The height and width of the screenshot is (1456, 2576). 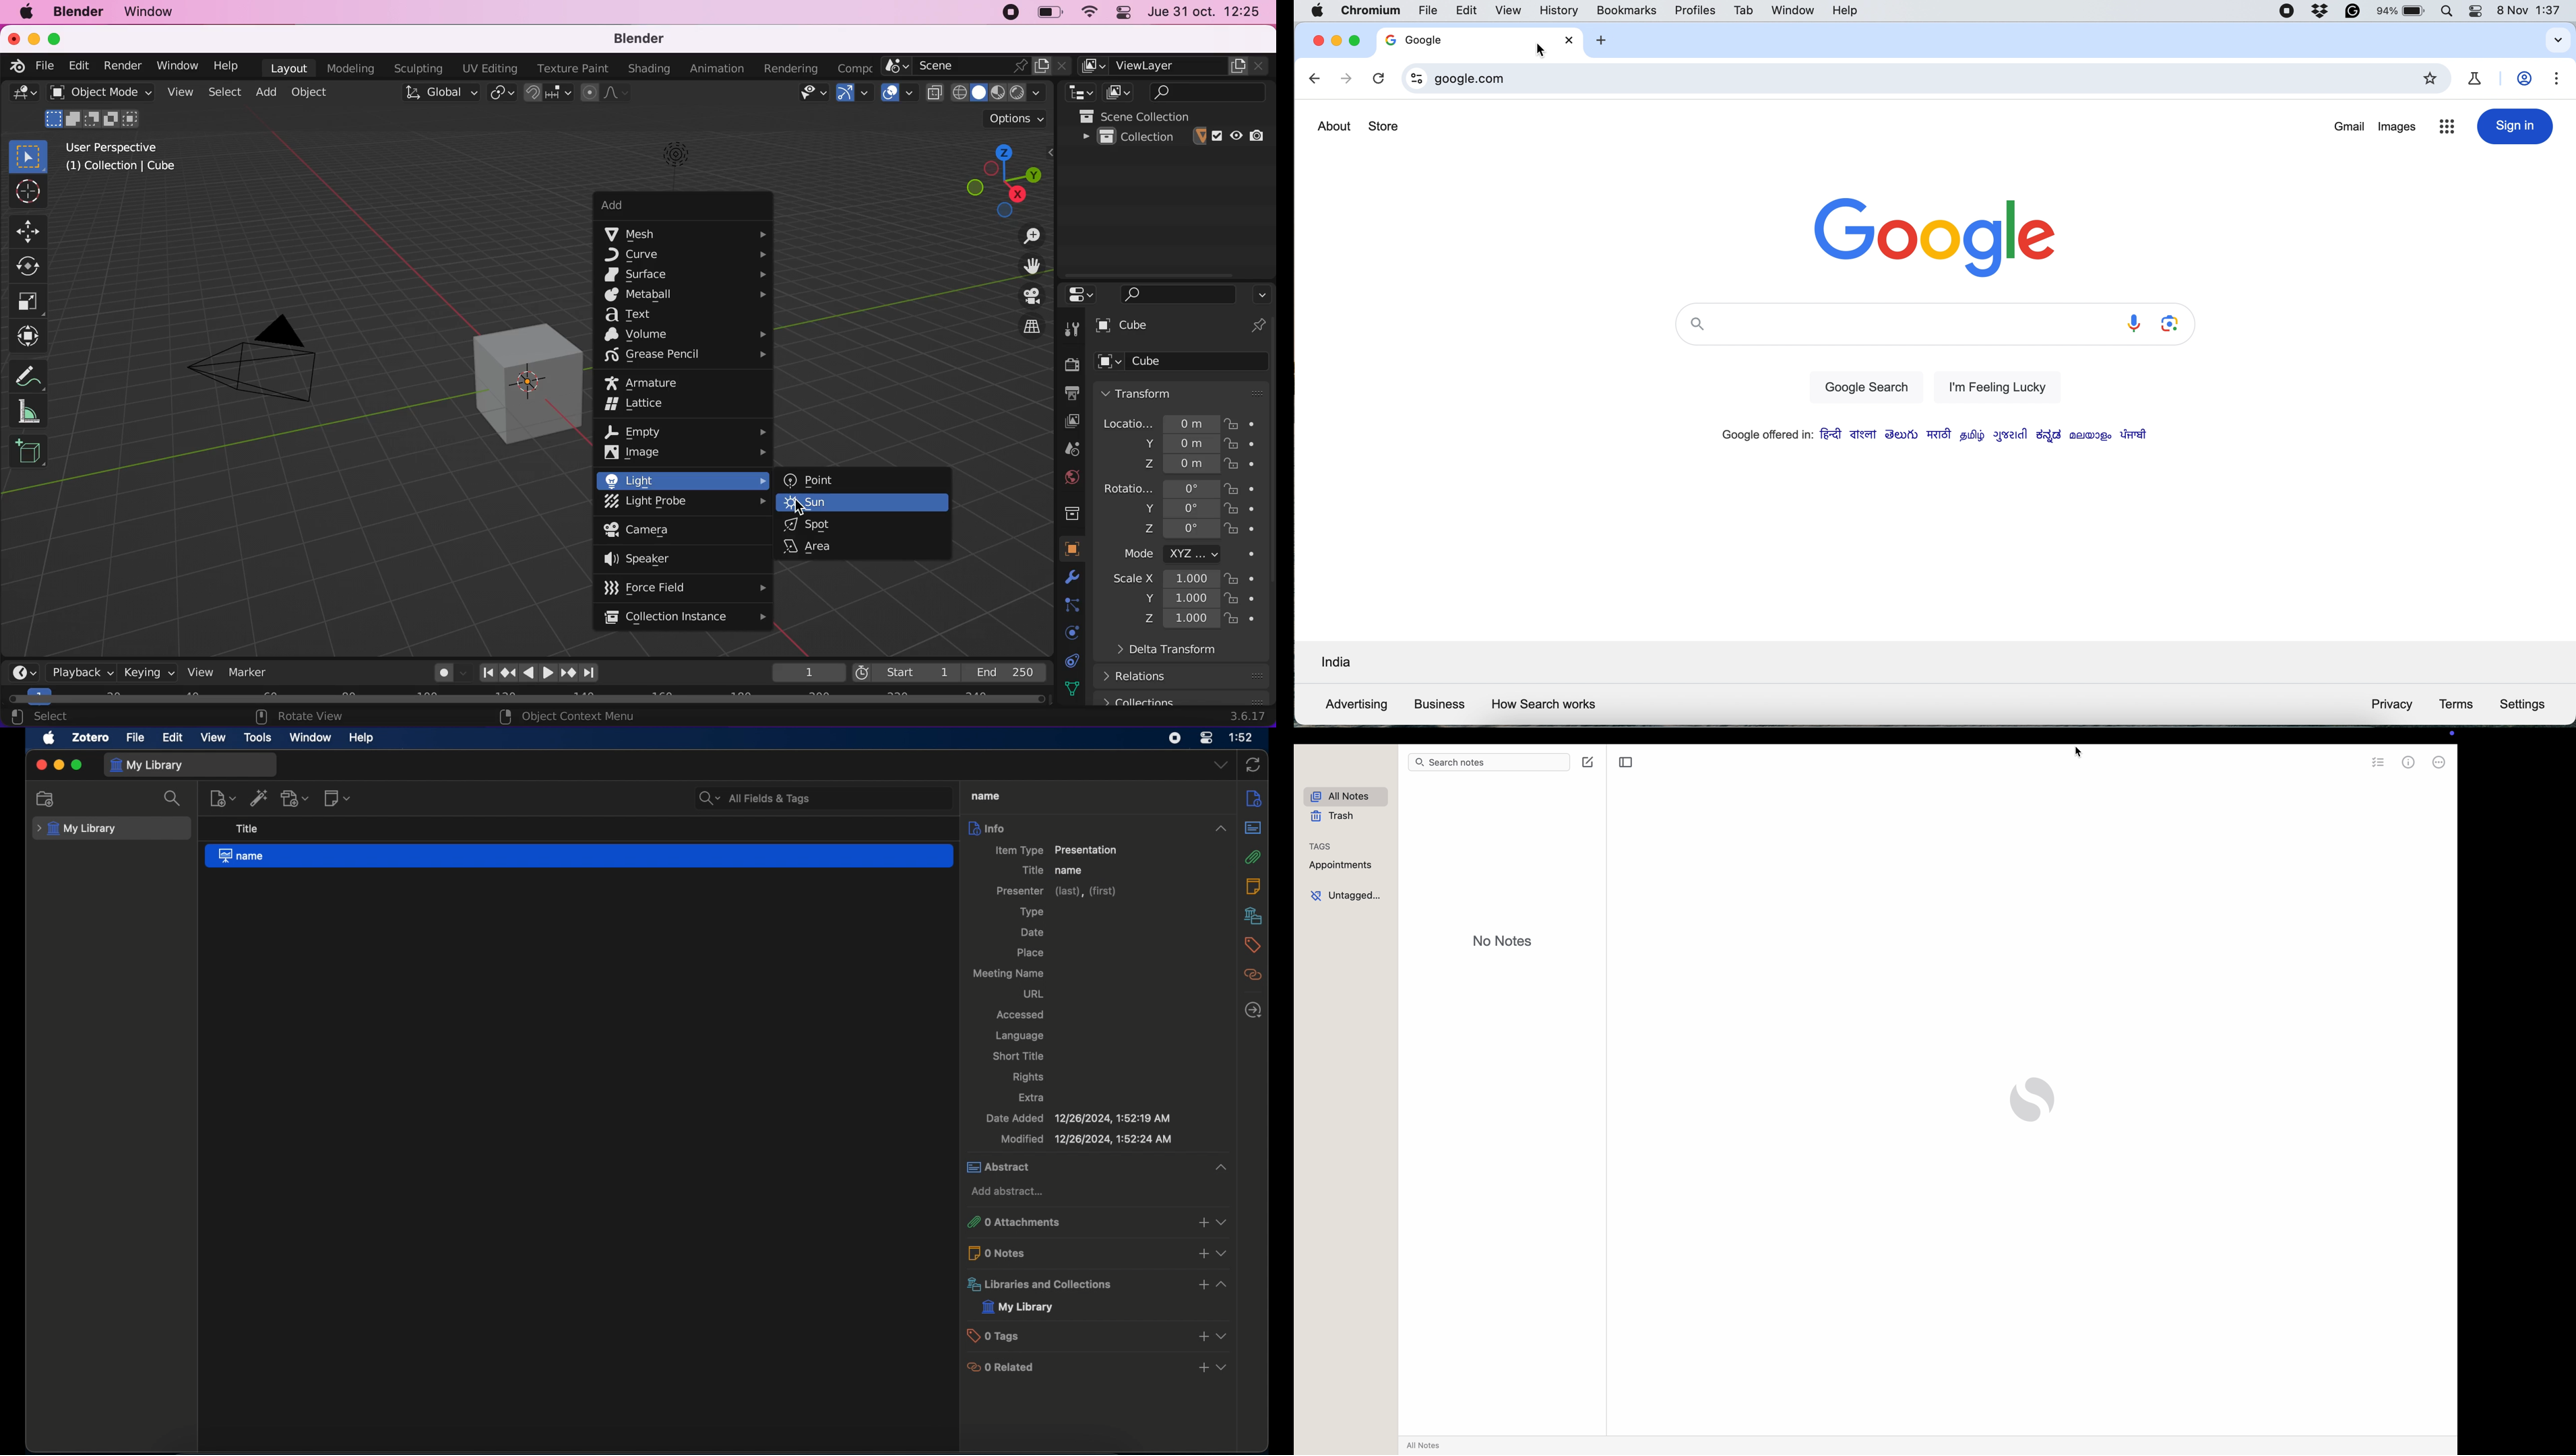 What do you see at coordinates (1206, 738) in the screenshot?
I see `control center` at bounding box center [1206, 738].